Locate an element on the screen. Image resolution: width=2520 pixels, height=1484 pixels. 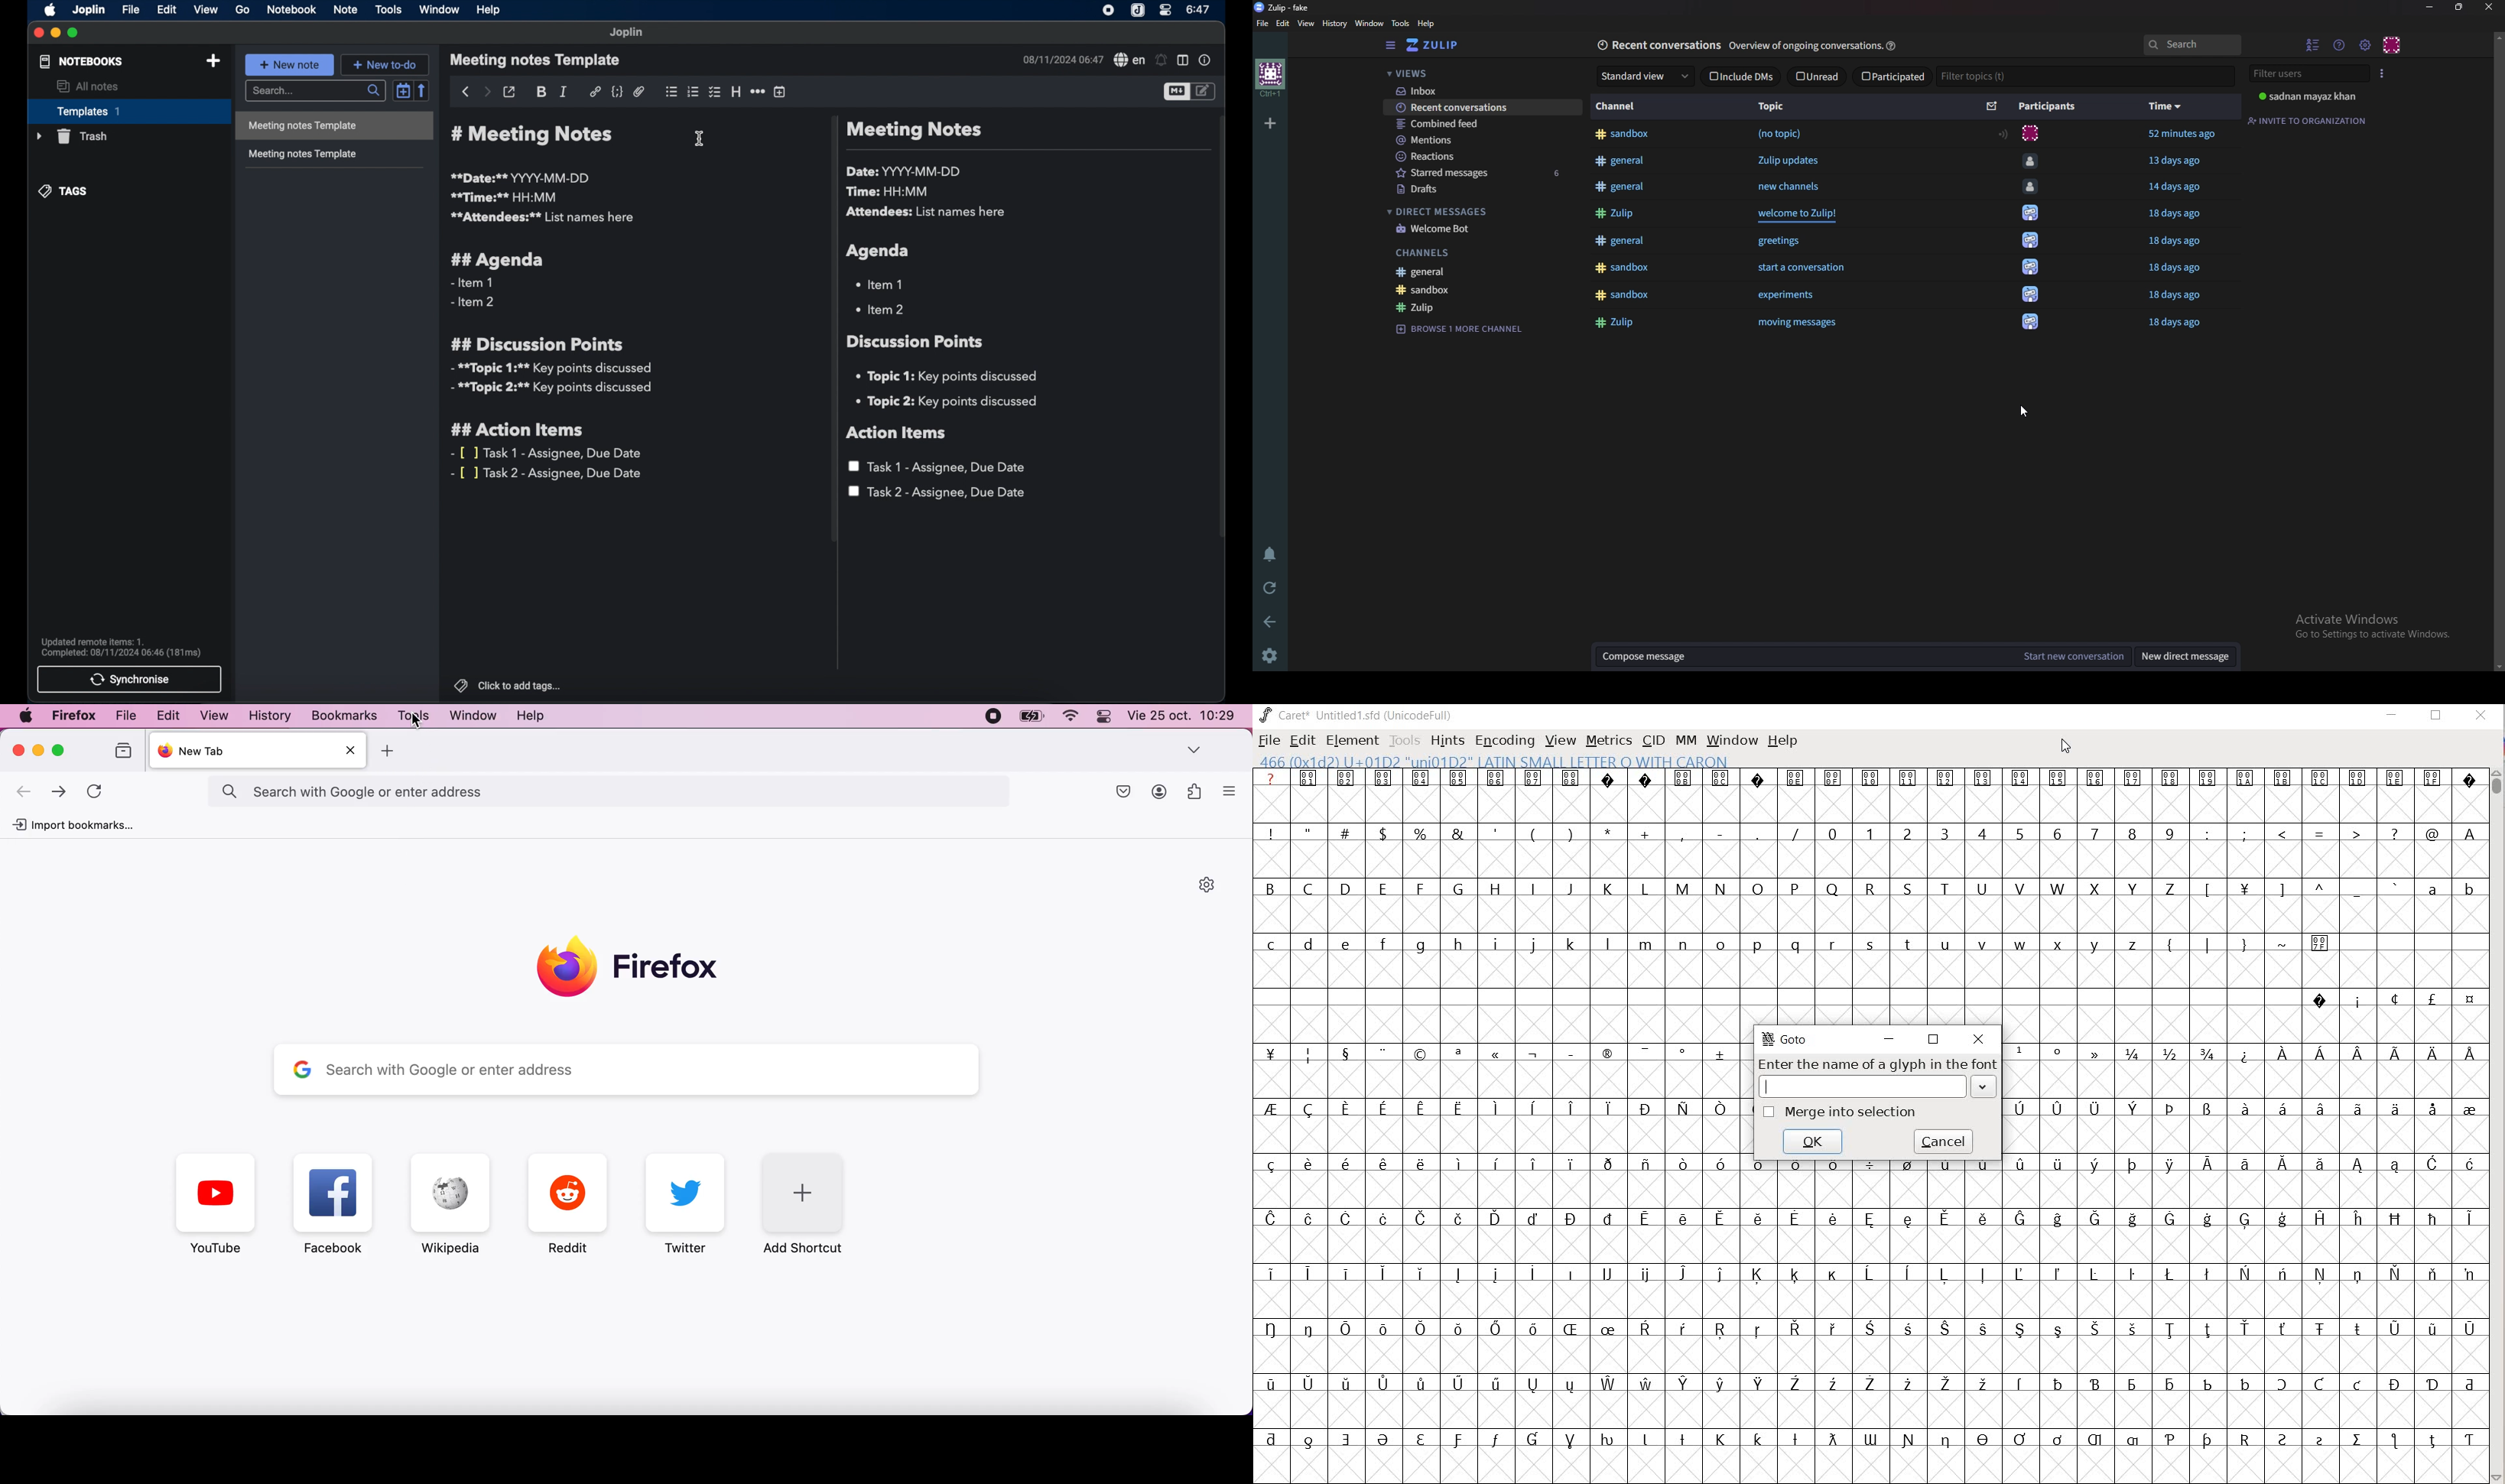
go is located at coordinates (243, 9).